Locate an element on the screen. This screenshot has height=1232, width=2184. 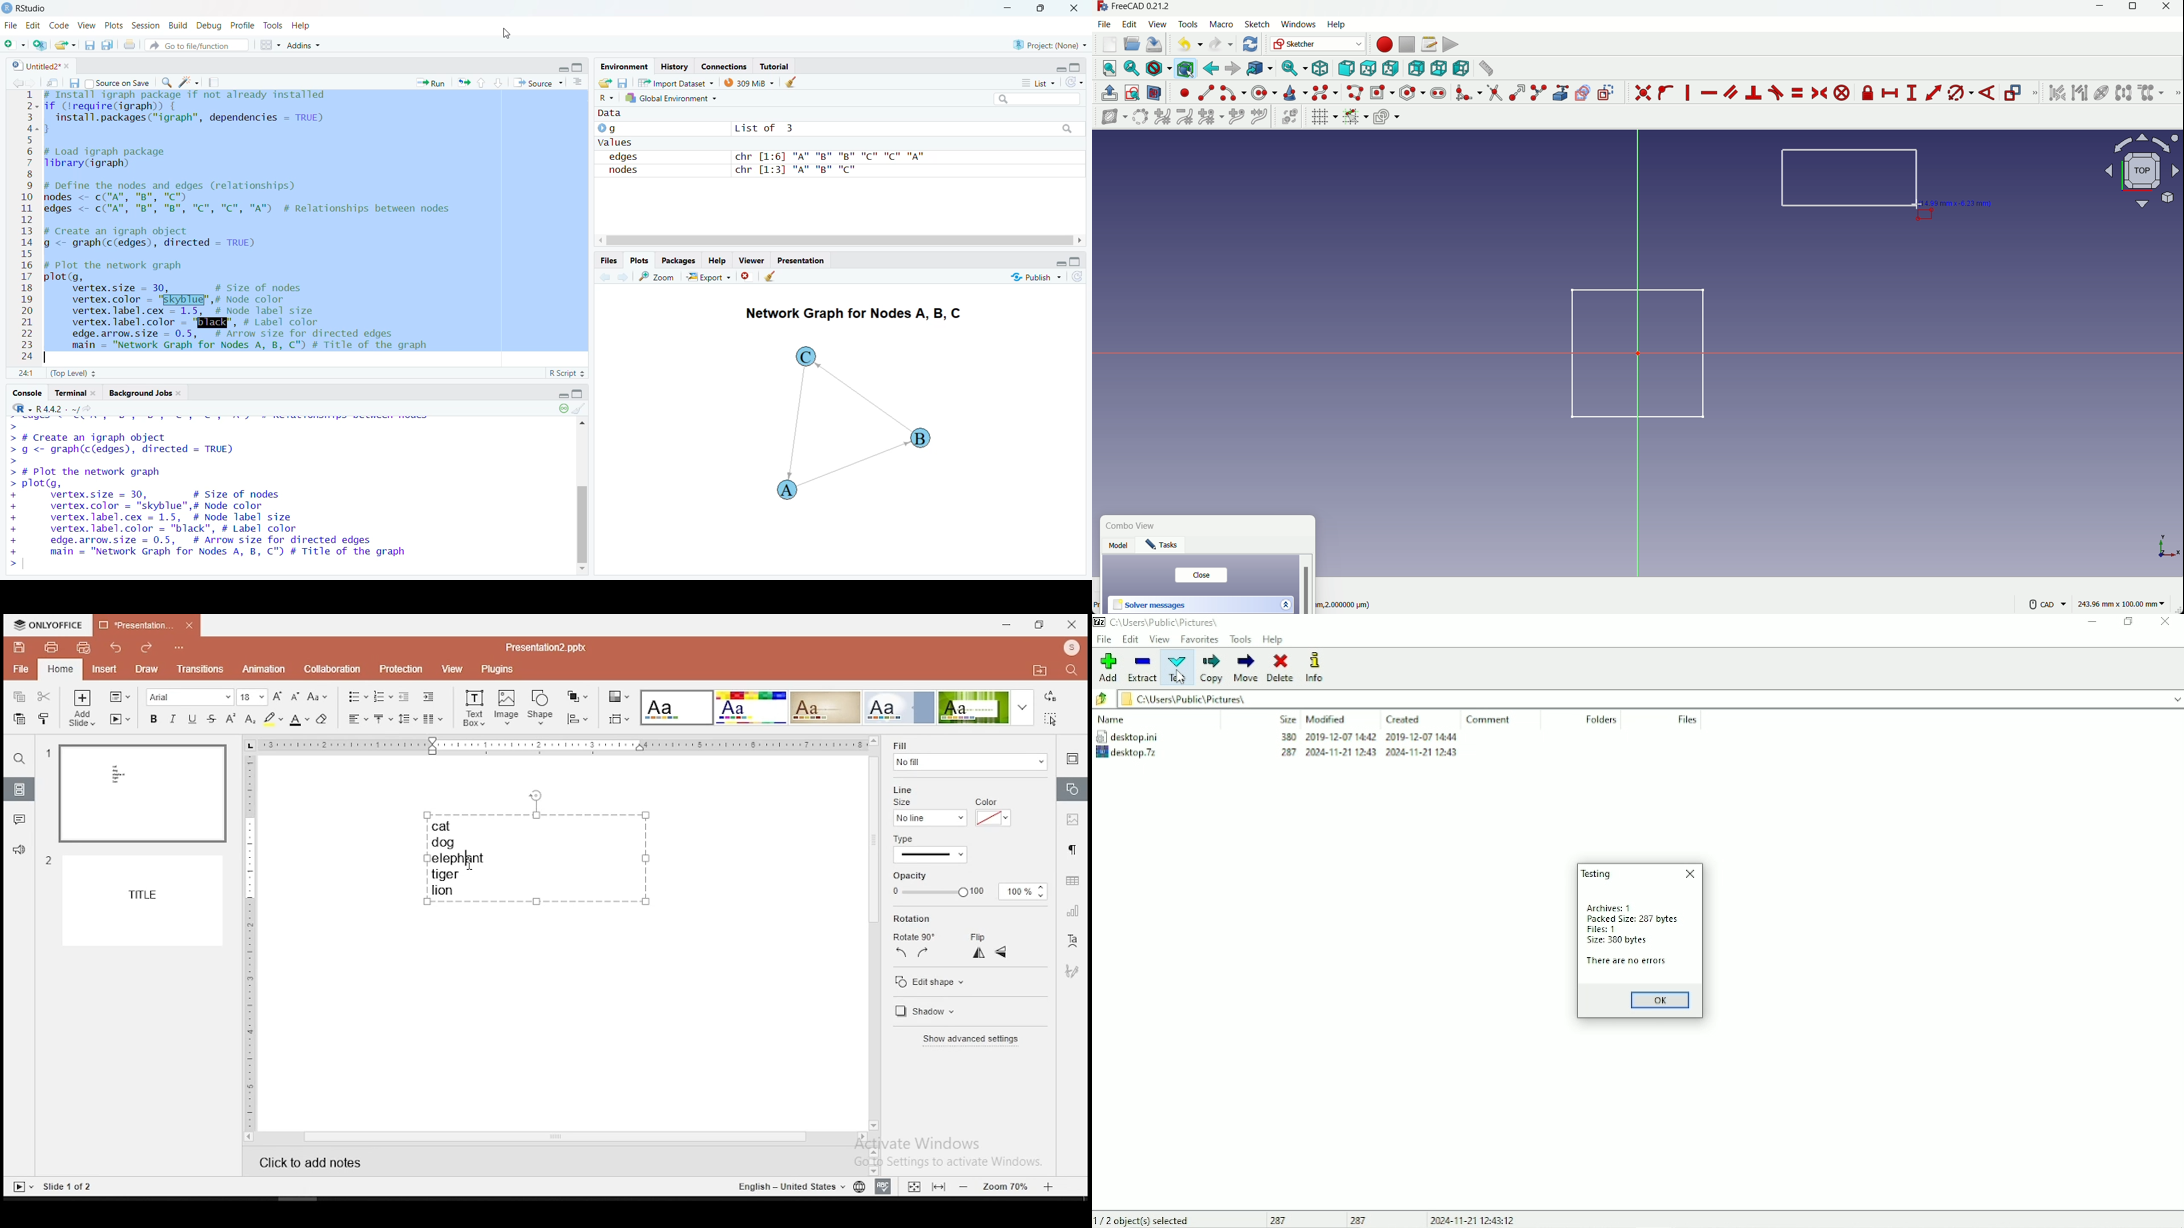
file is located at coordinates (20, 668).